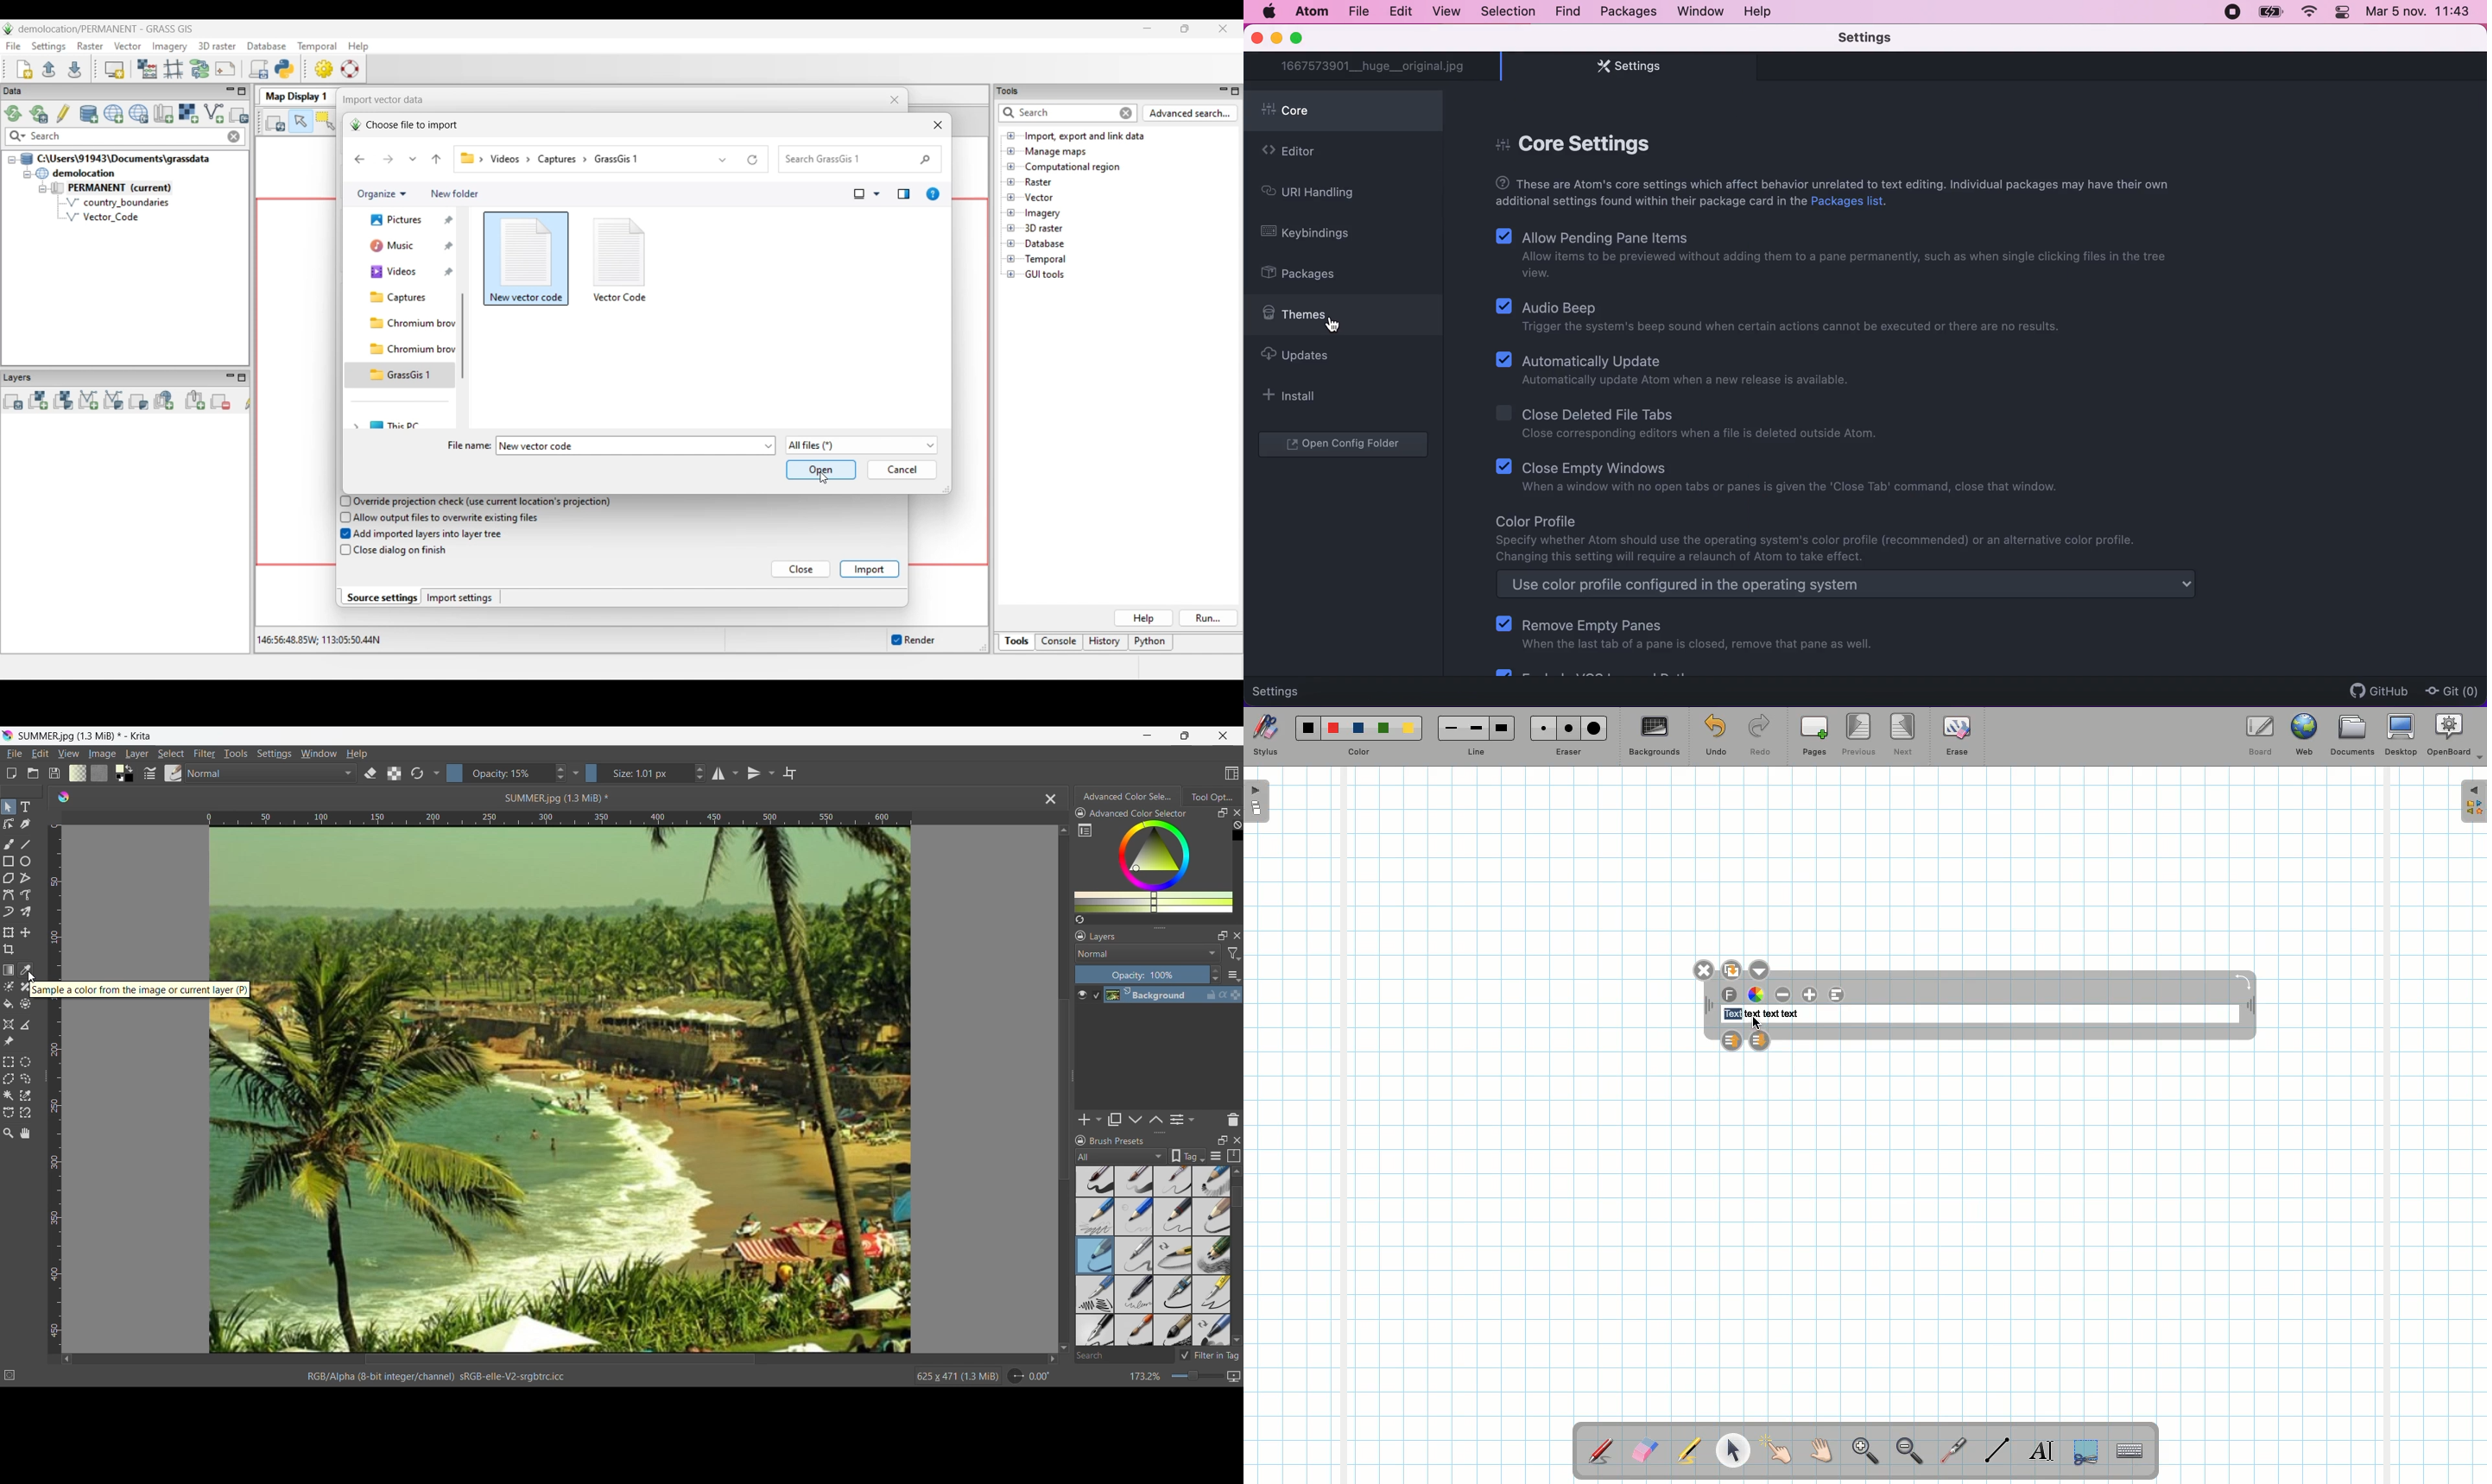  I want to click on Freehand selection tool, so click(27, 1079).